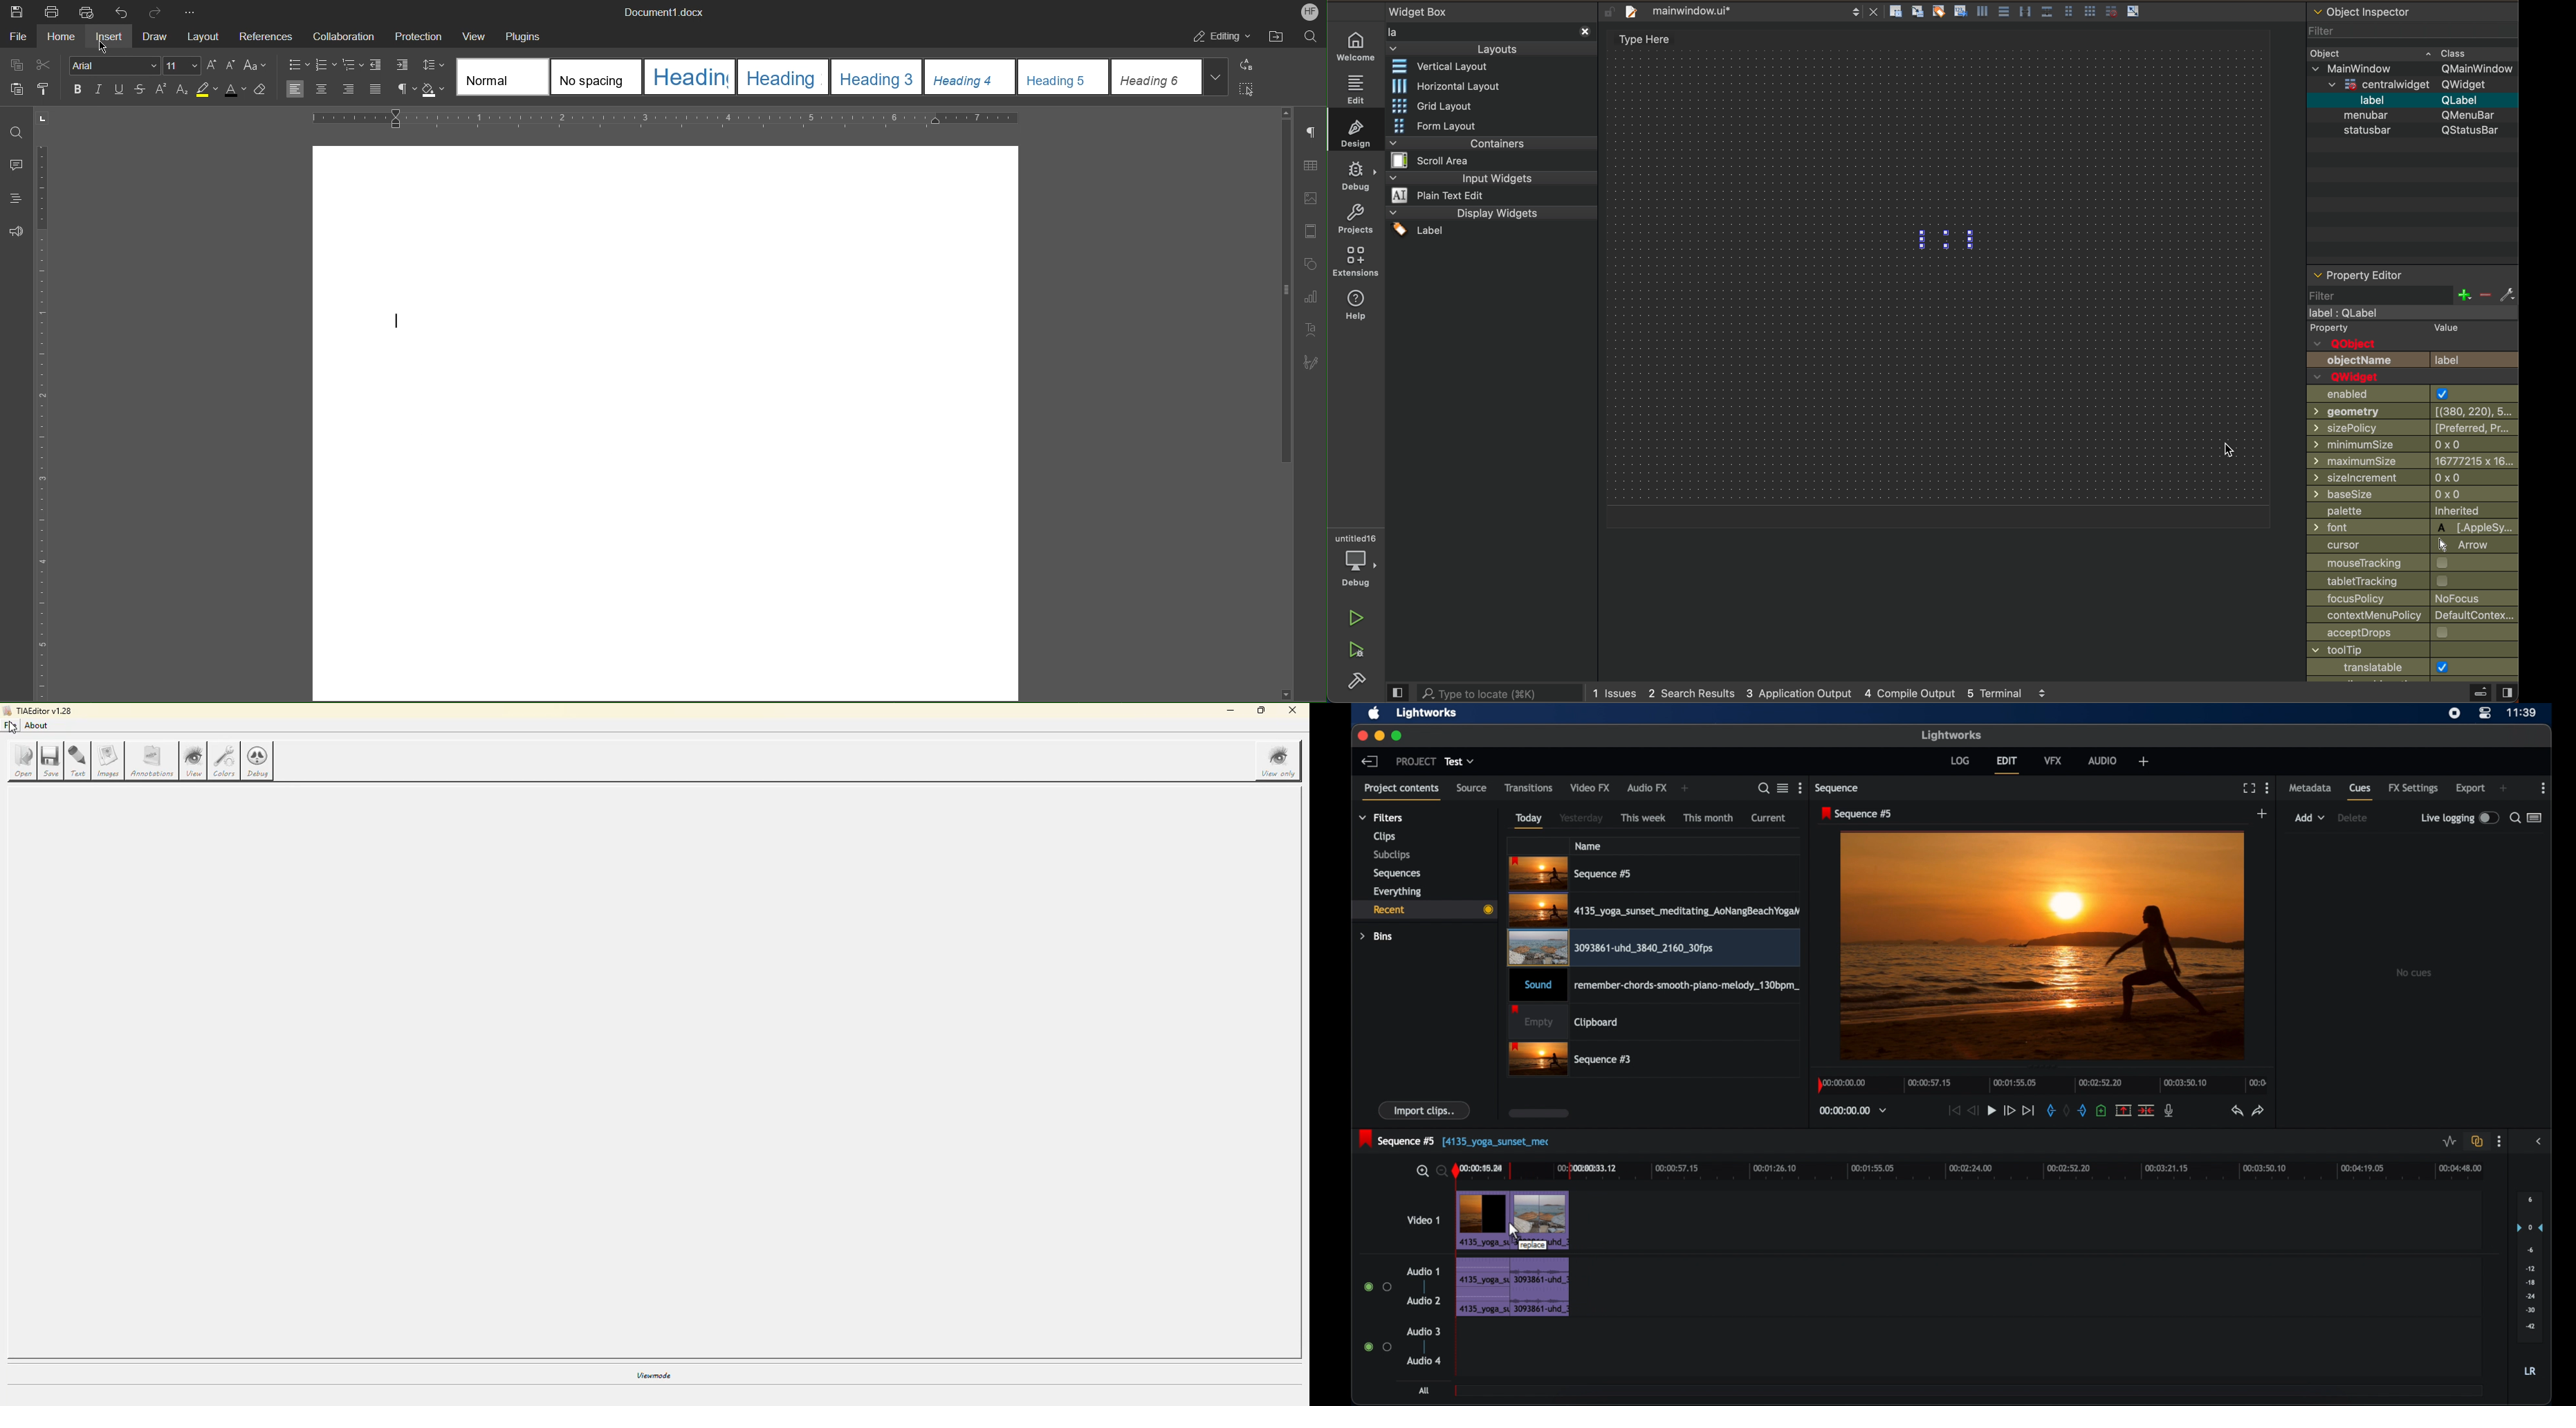  Describe the element at coordinates (1644, 818) in the screenshot. I see `this week` at that location.